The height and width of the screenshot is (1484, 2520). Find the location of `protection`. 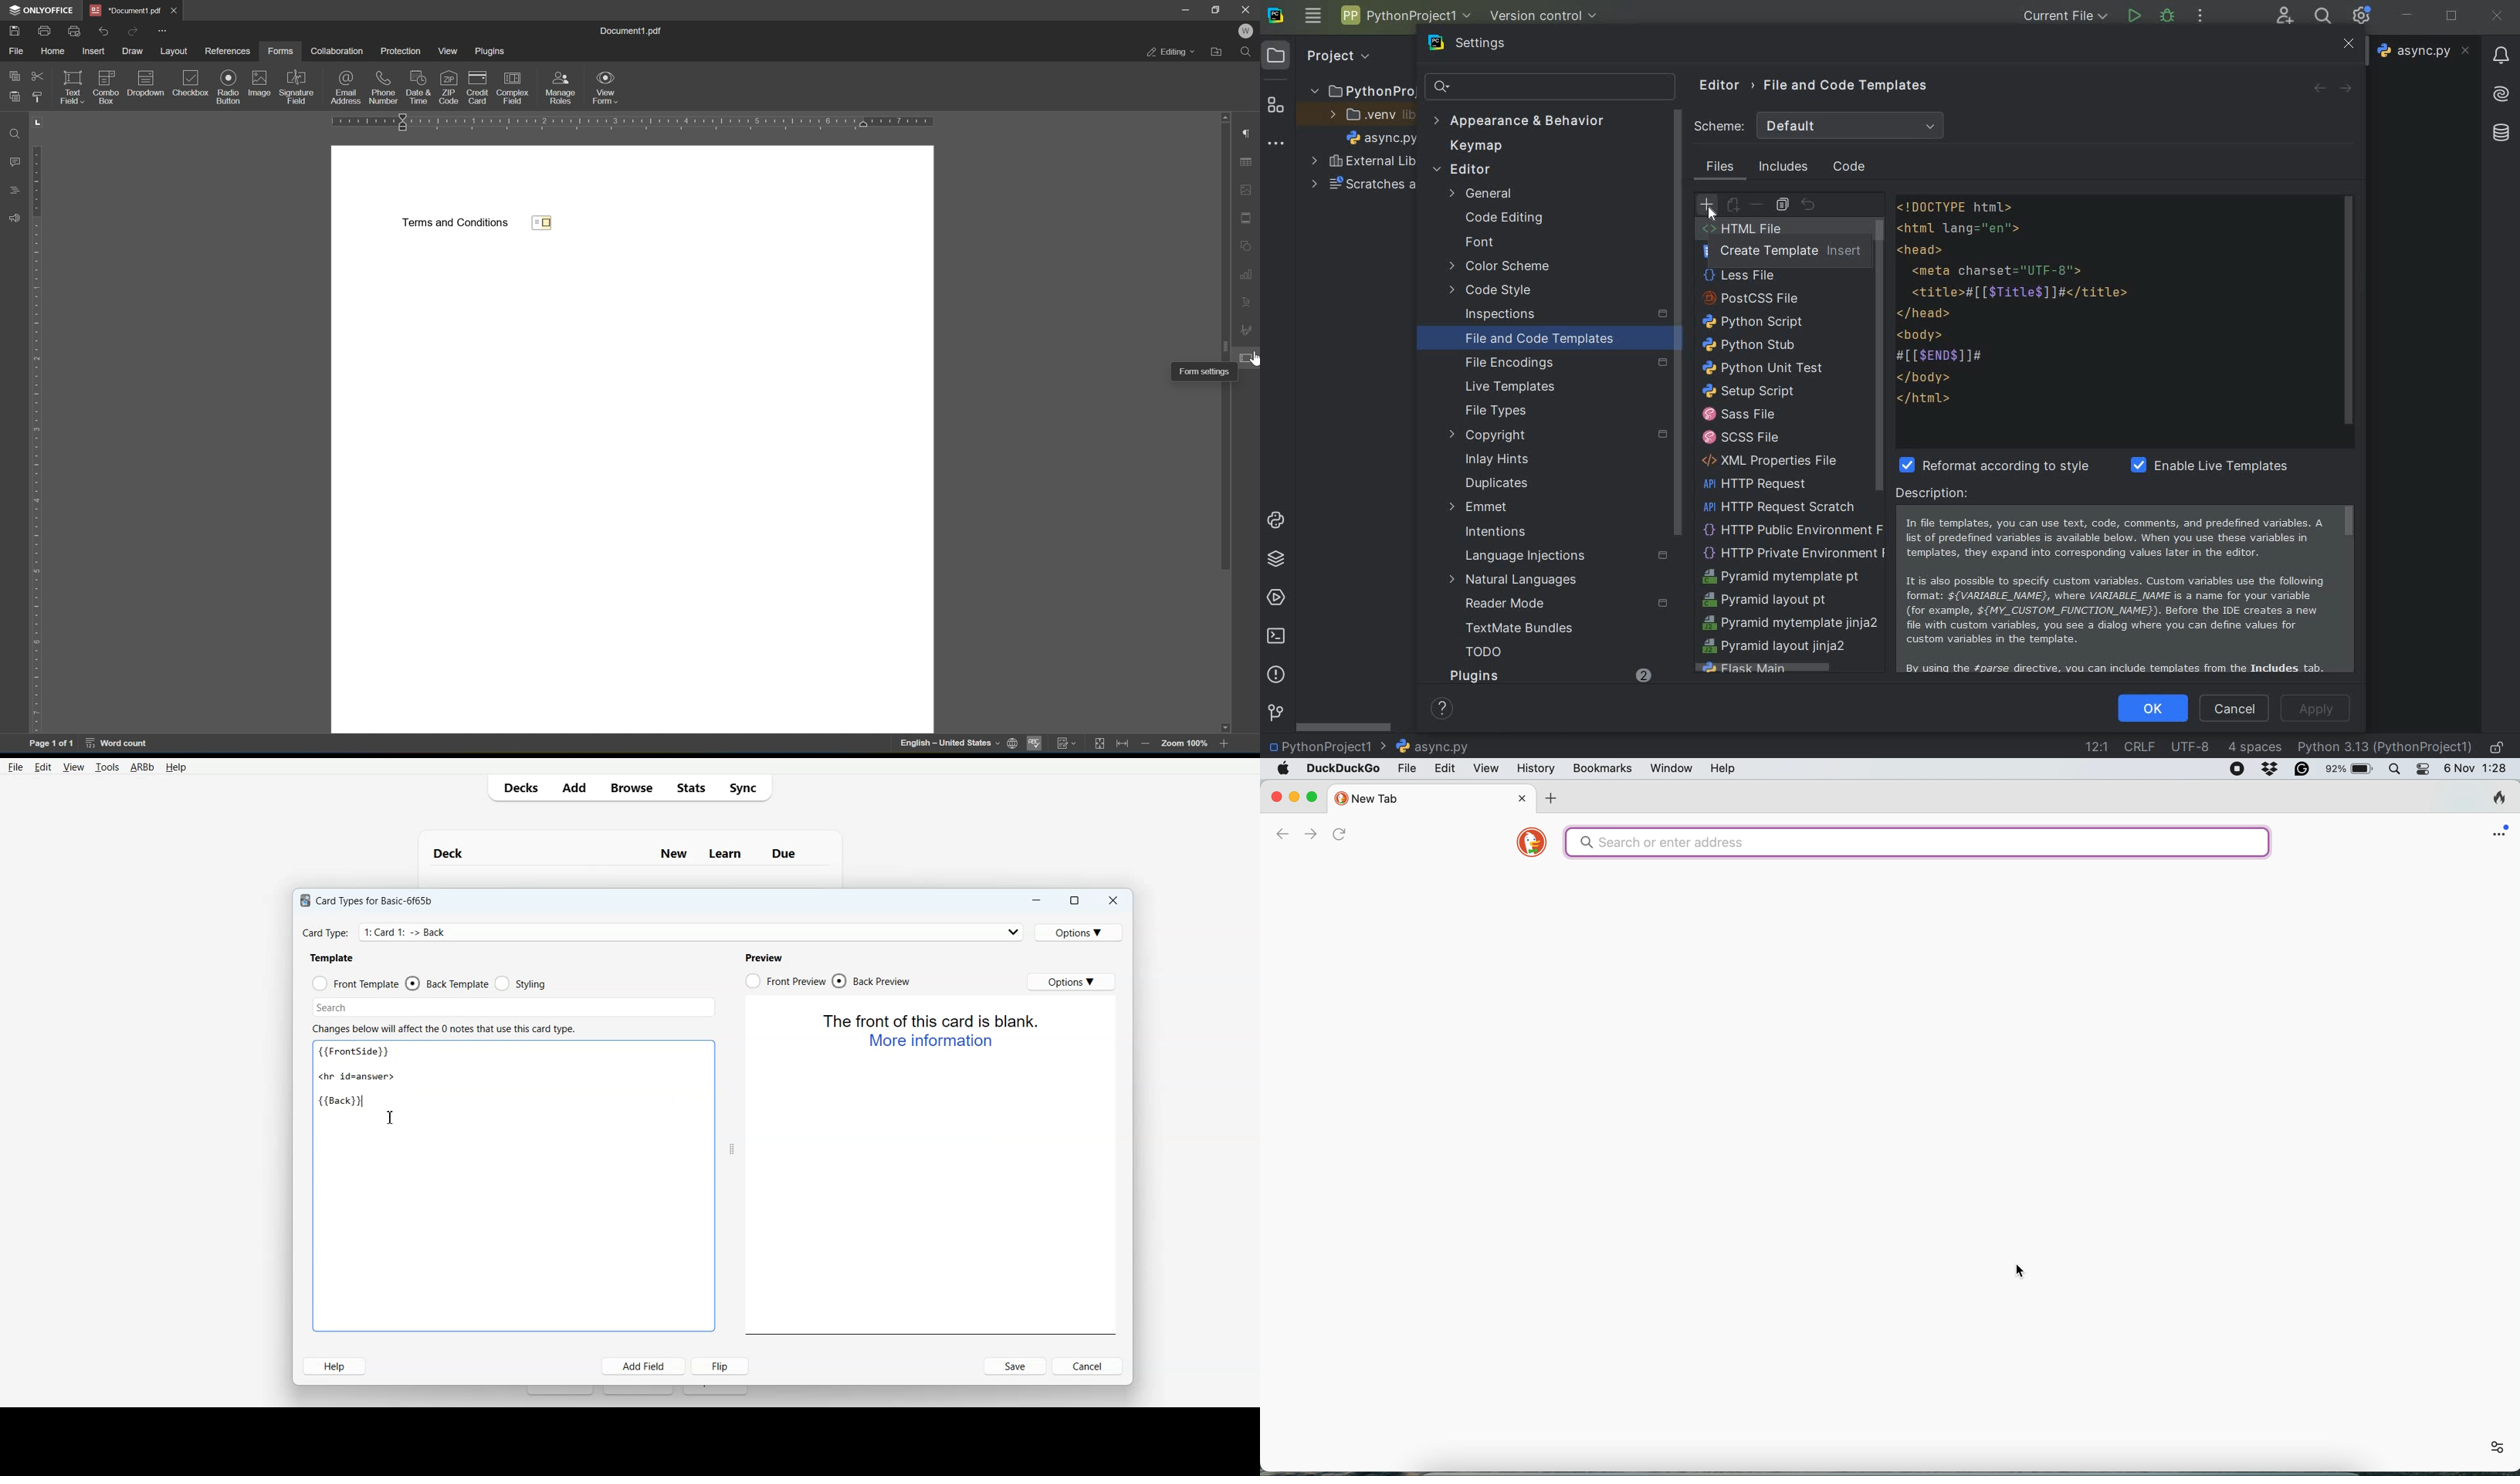

protection is located at coordinates (399, 51).